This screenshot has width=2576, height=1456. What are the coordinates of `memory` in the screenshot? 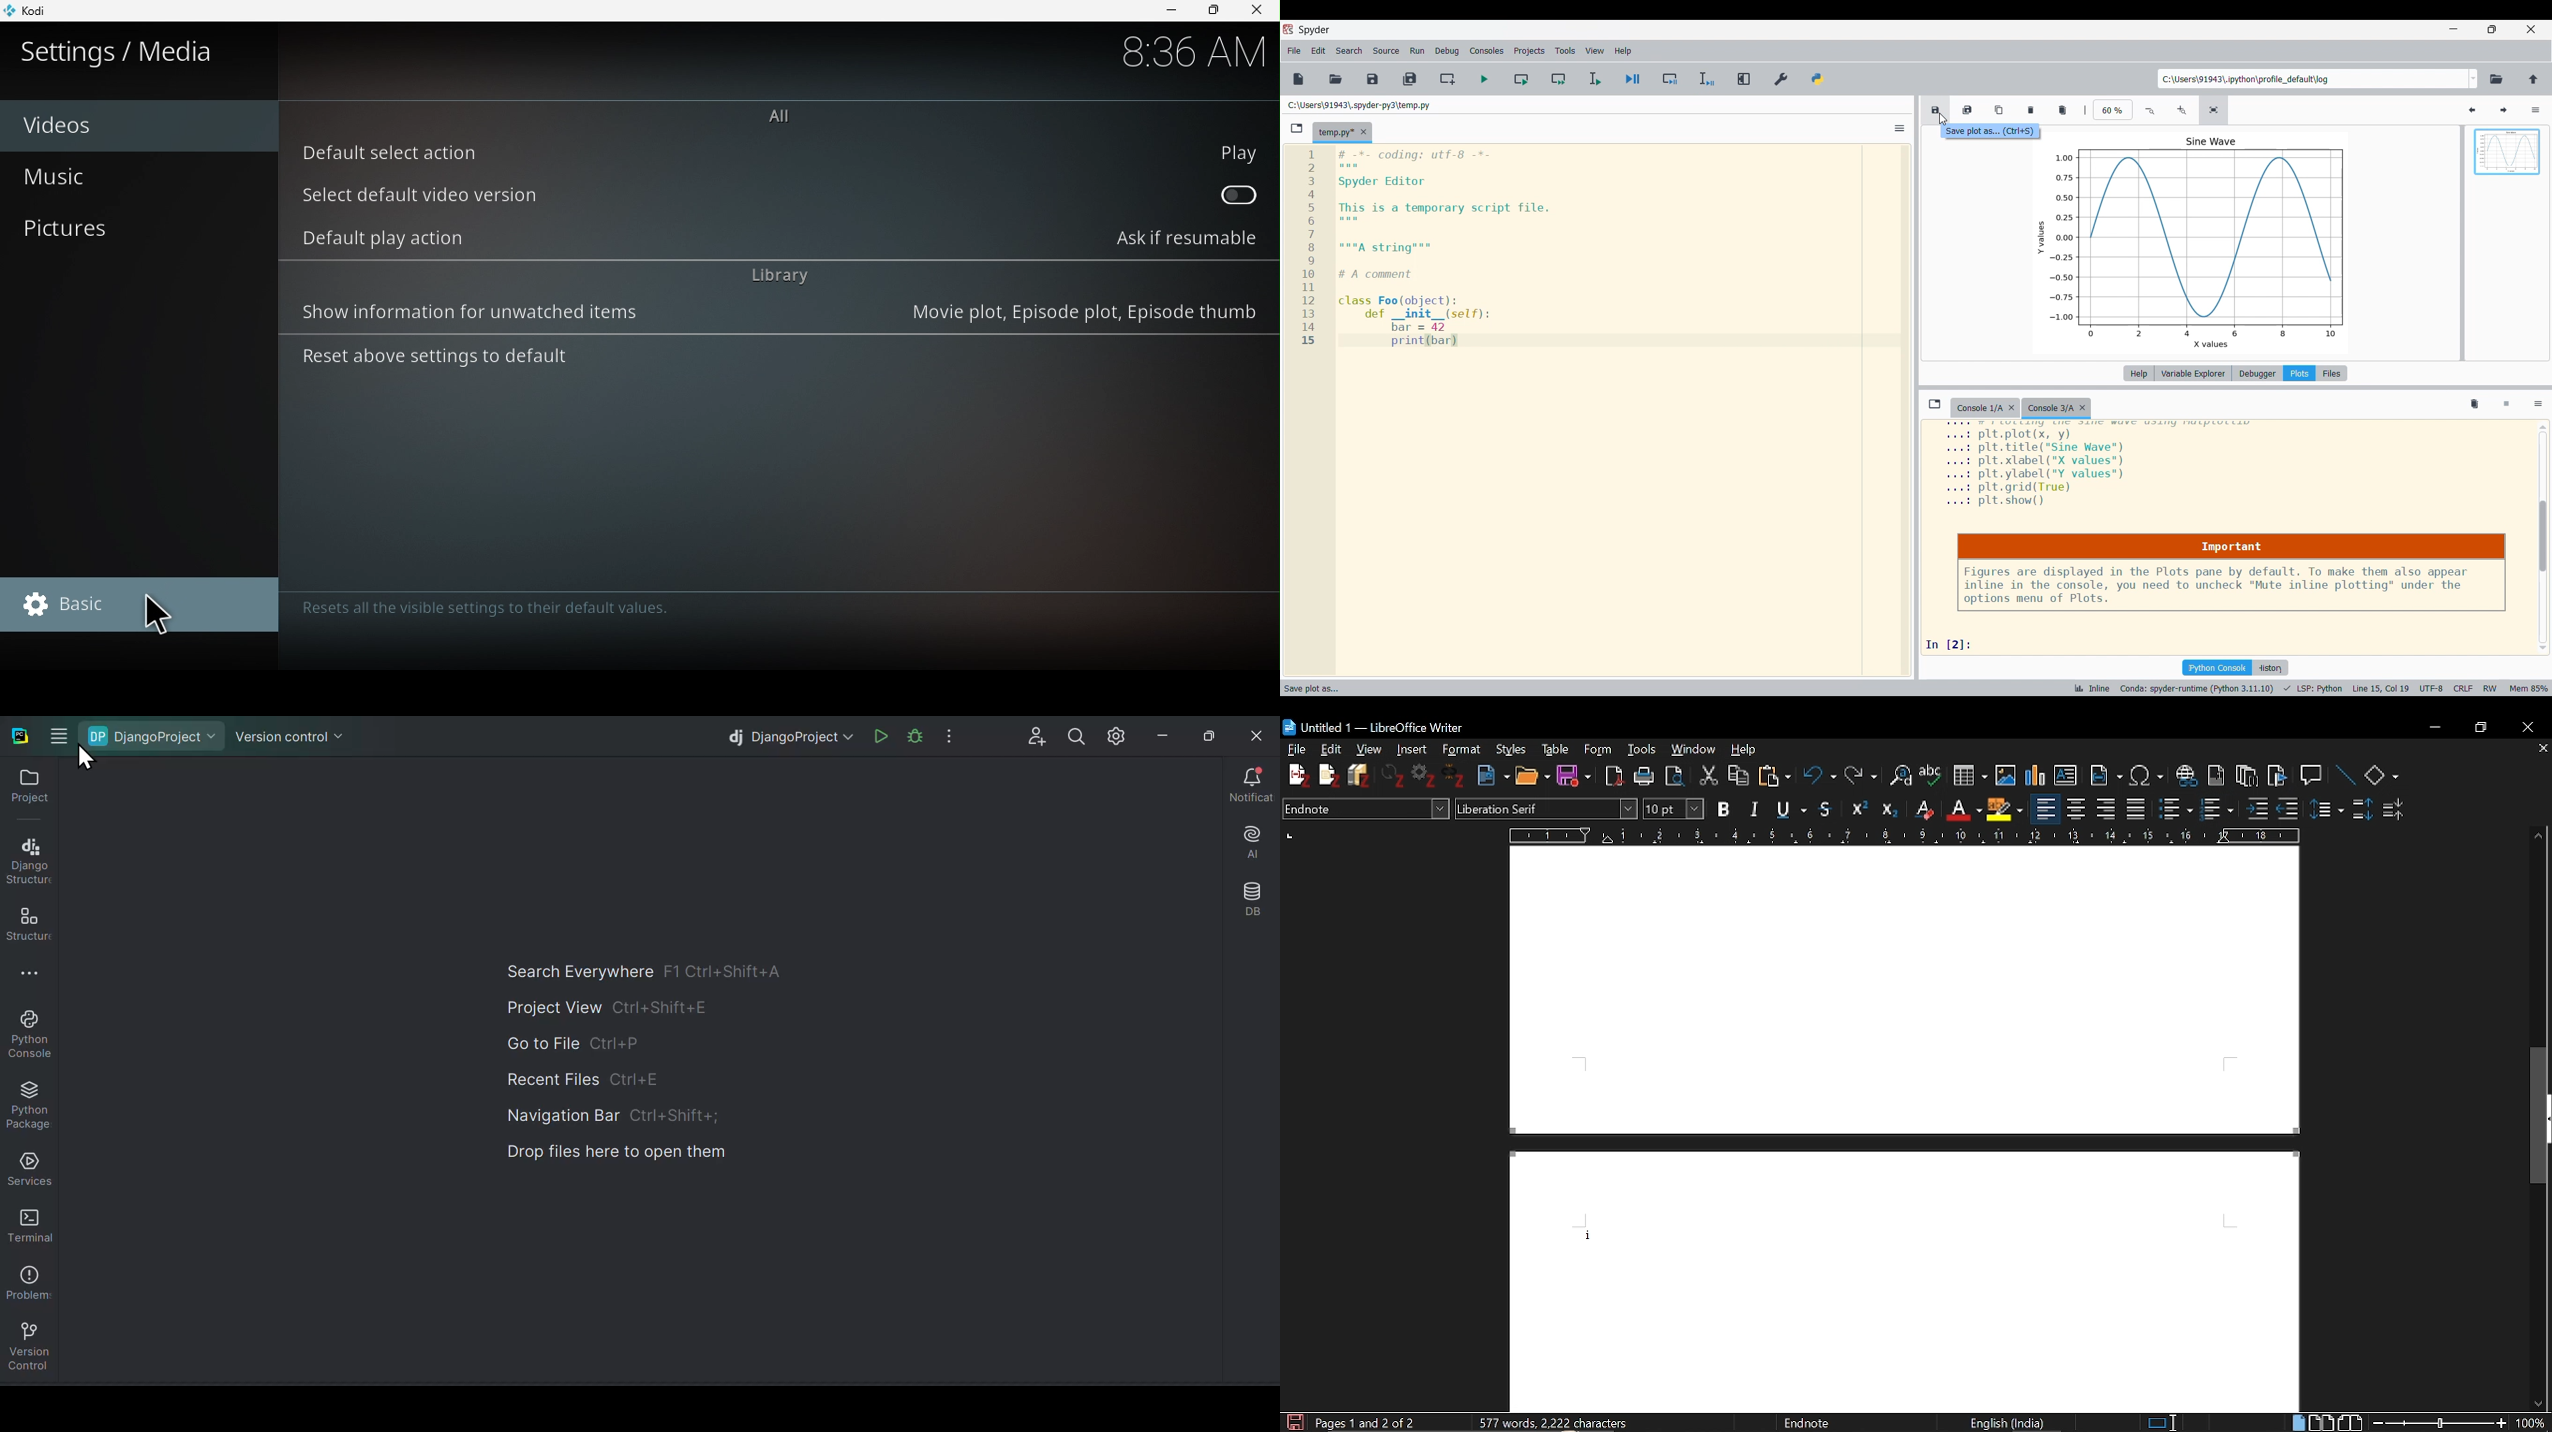 It's located at (2530, 687).